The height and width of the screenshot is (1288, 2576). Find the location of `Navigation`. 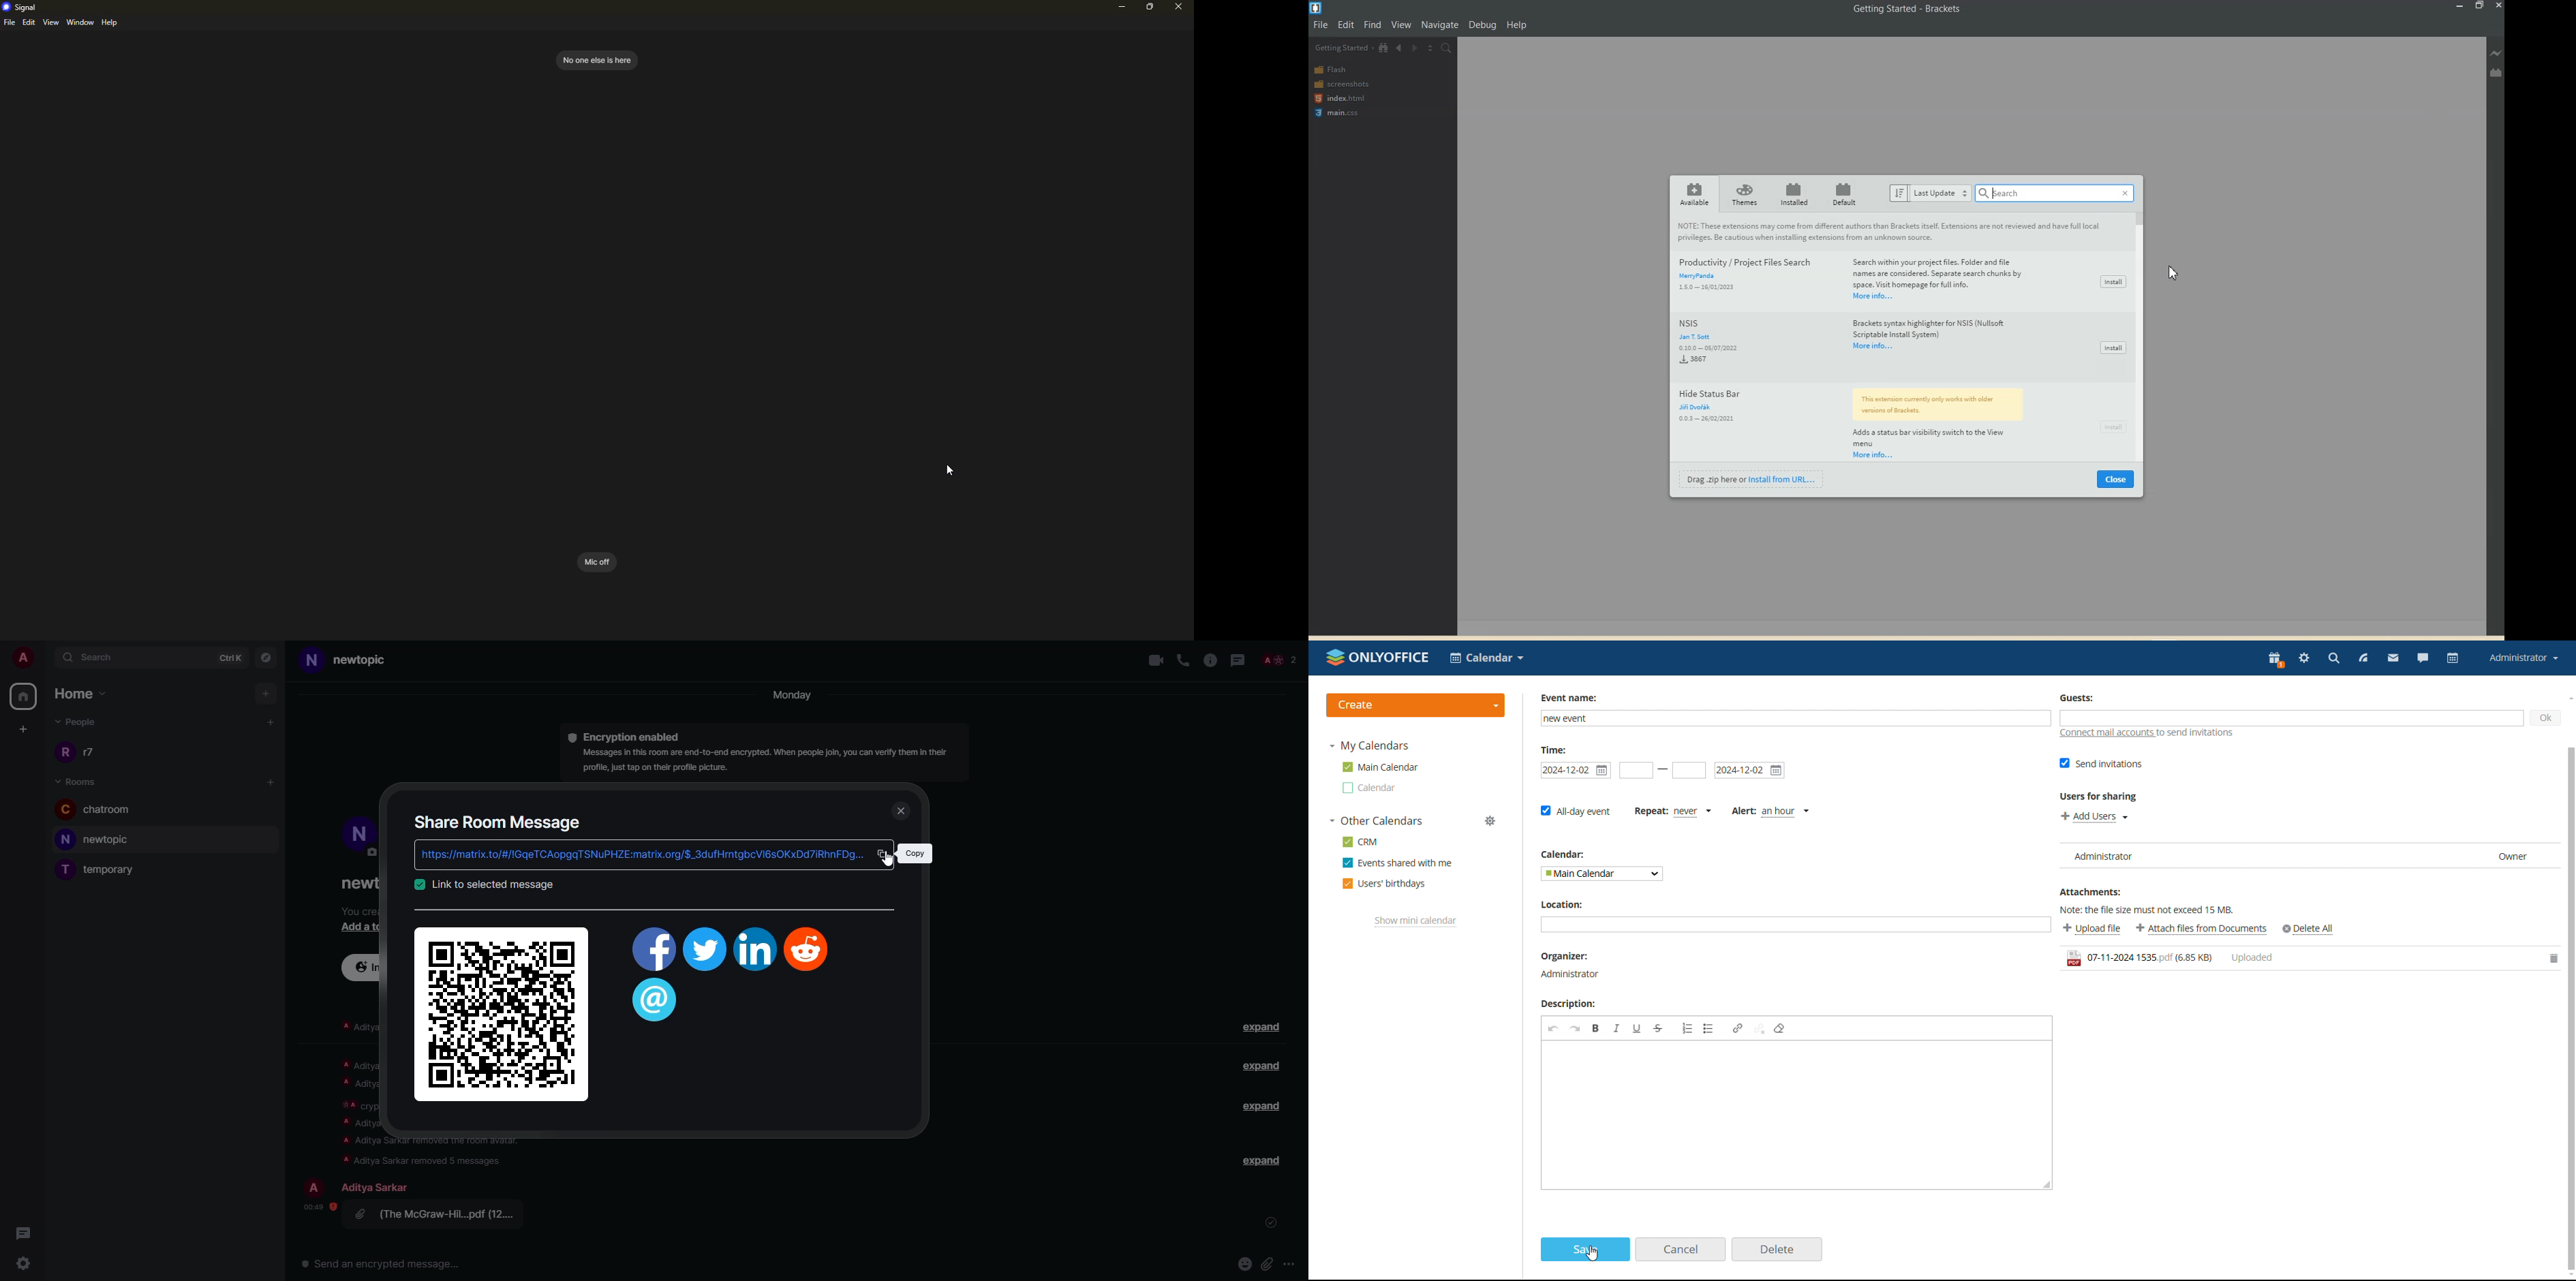

Navigation is located at coordinates (1439, 25).